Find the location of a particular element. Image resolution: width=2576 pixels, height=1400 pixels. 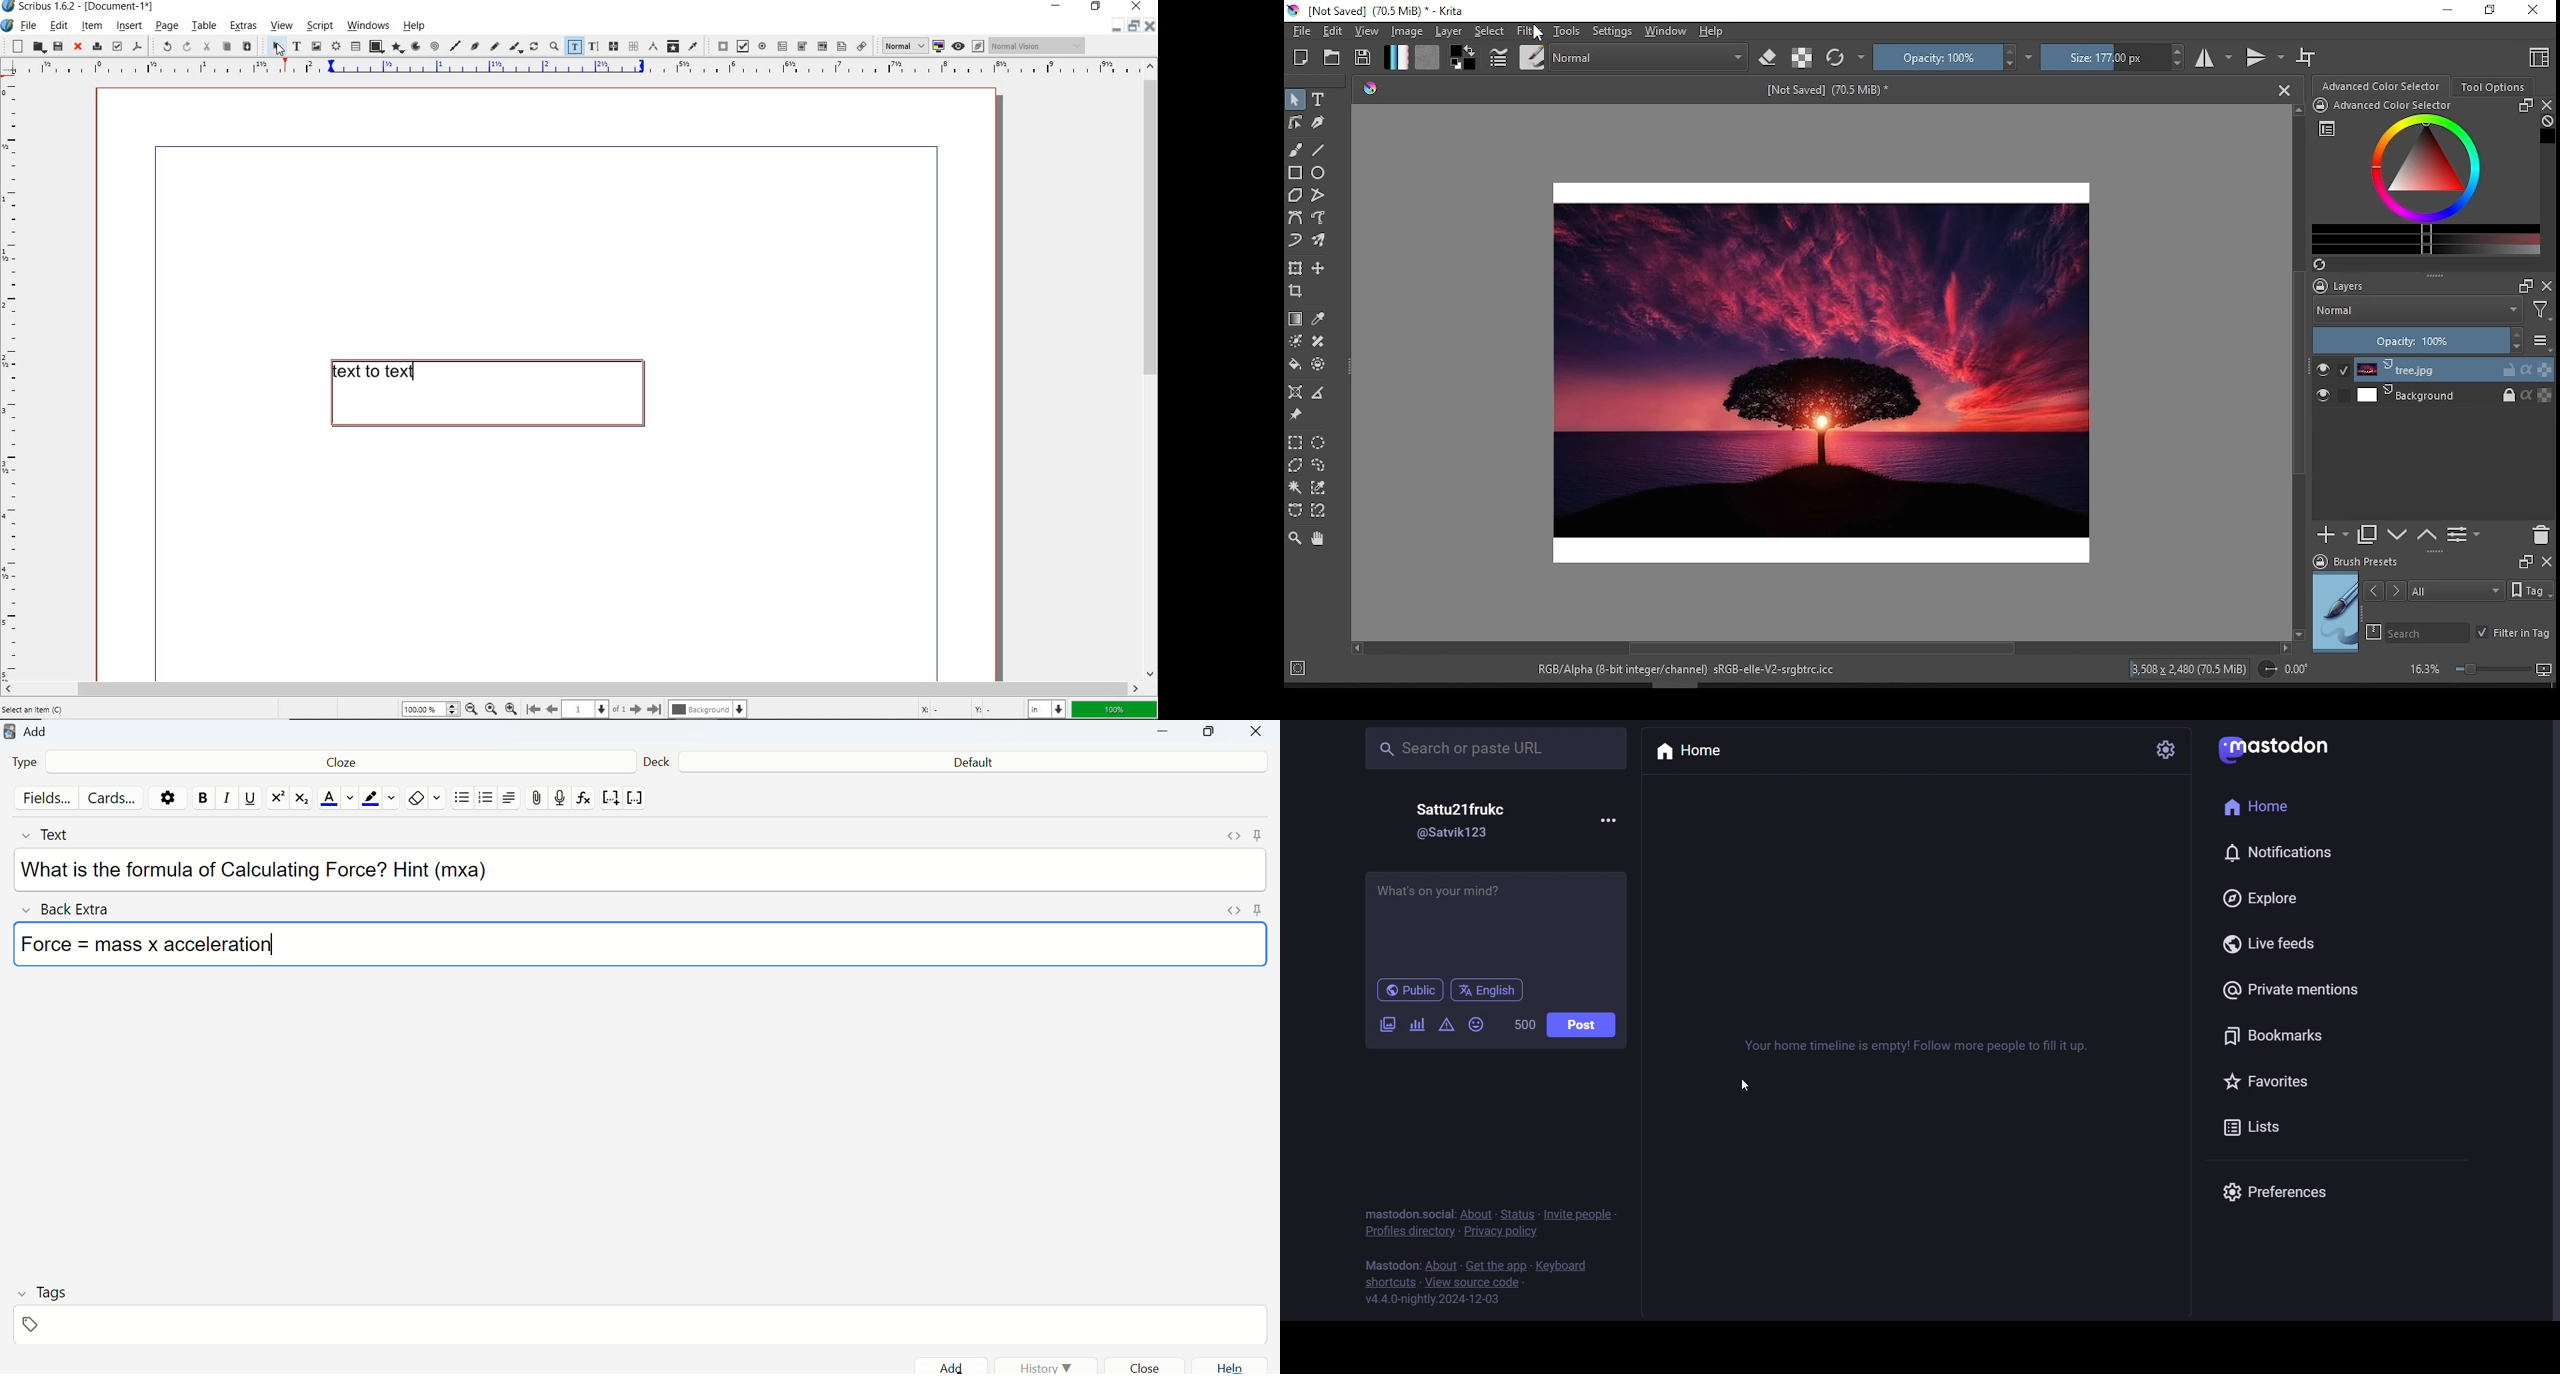

print is located at coordinates (96, 46).